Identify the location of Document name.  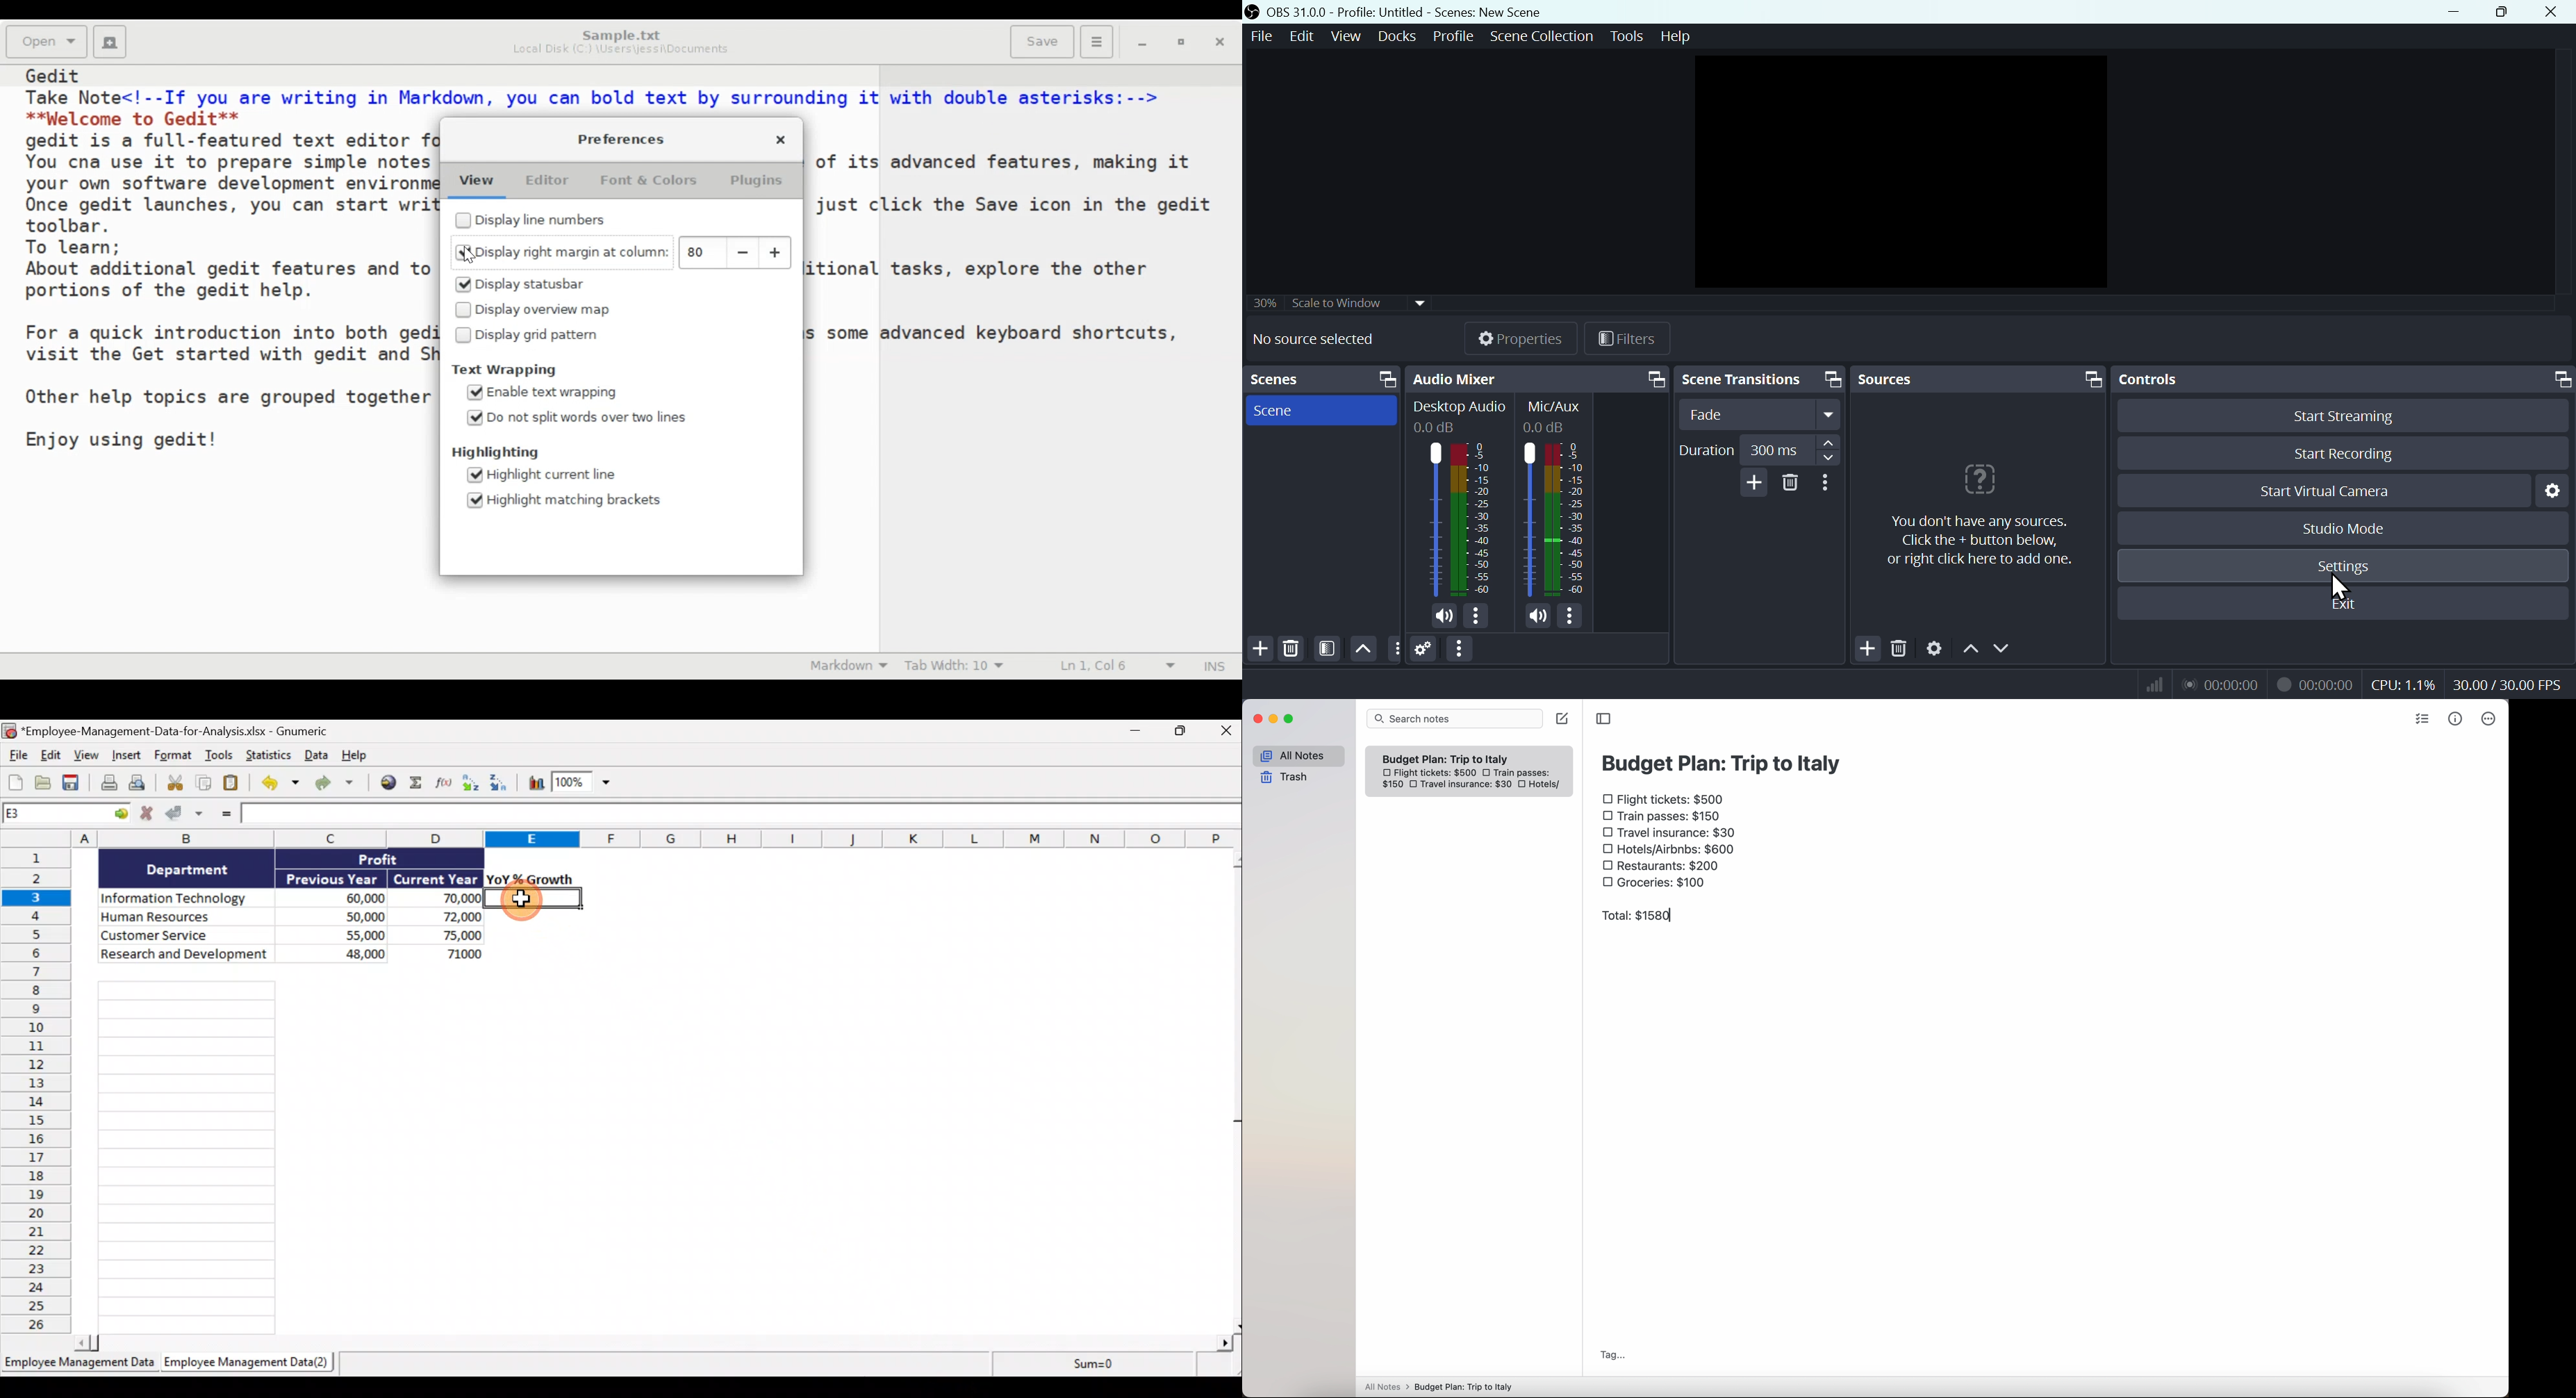
(177, 730).